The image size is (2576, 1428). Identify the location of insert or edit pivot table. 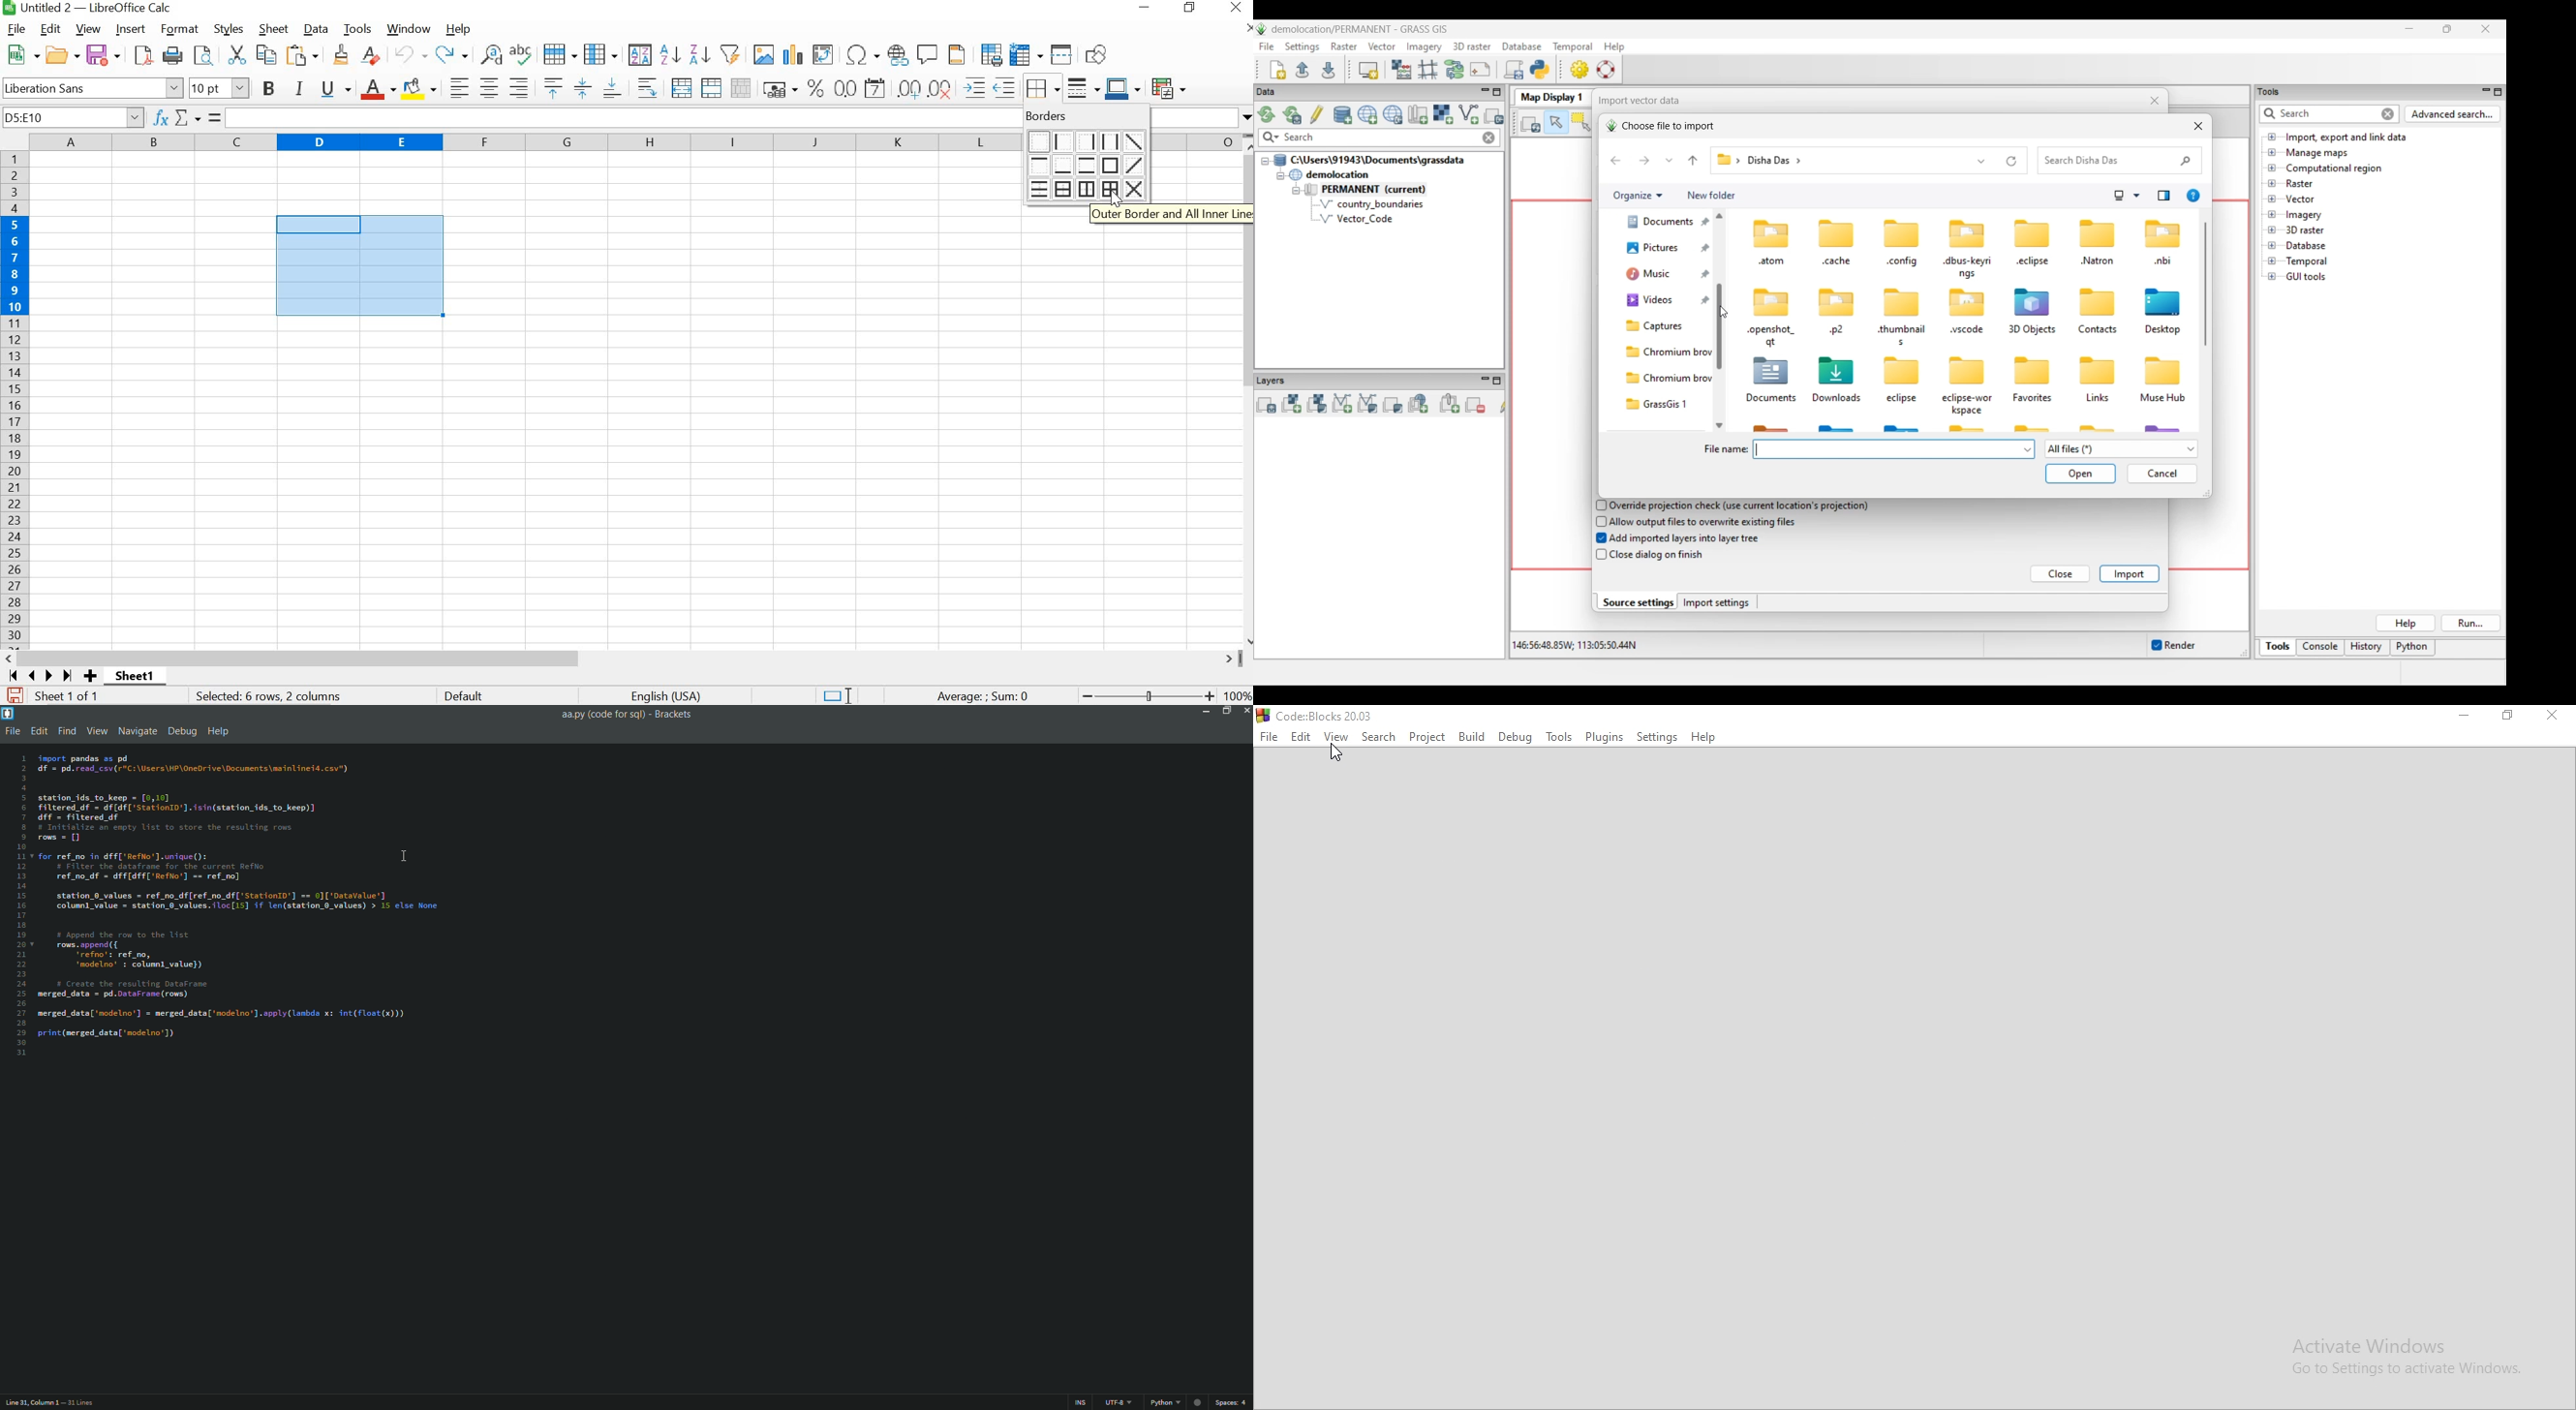
(824, 53).